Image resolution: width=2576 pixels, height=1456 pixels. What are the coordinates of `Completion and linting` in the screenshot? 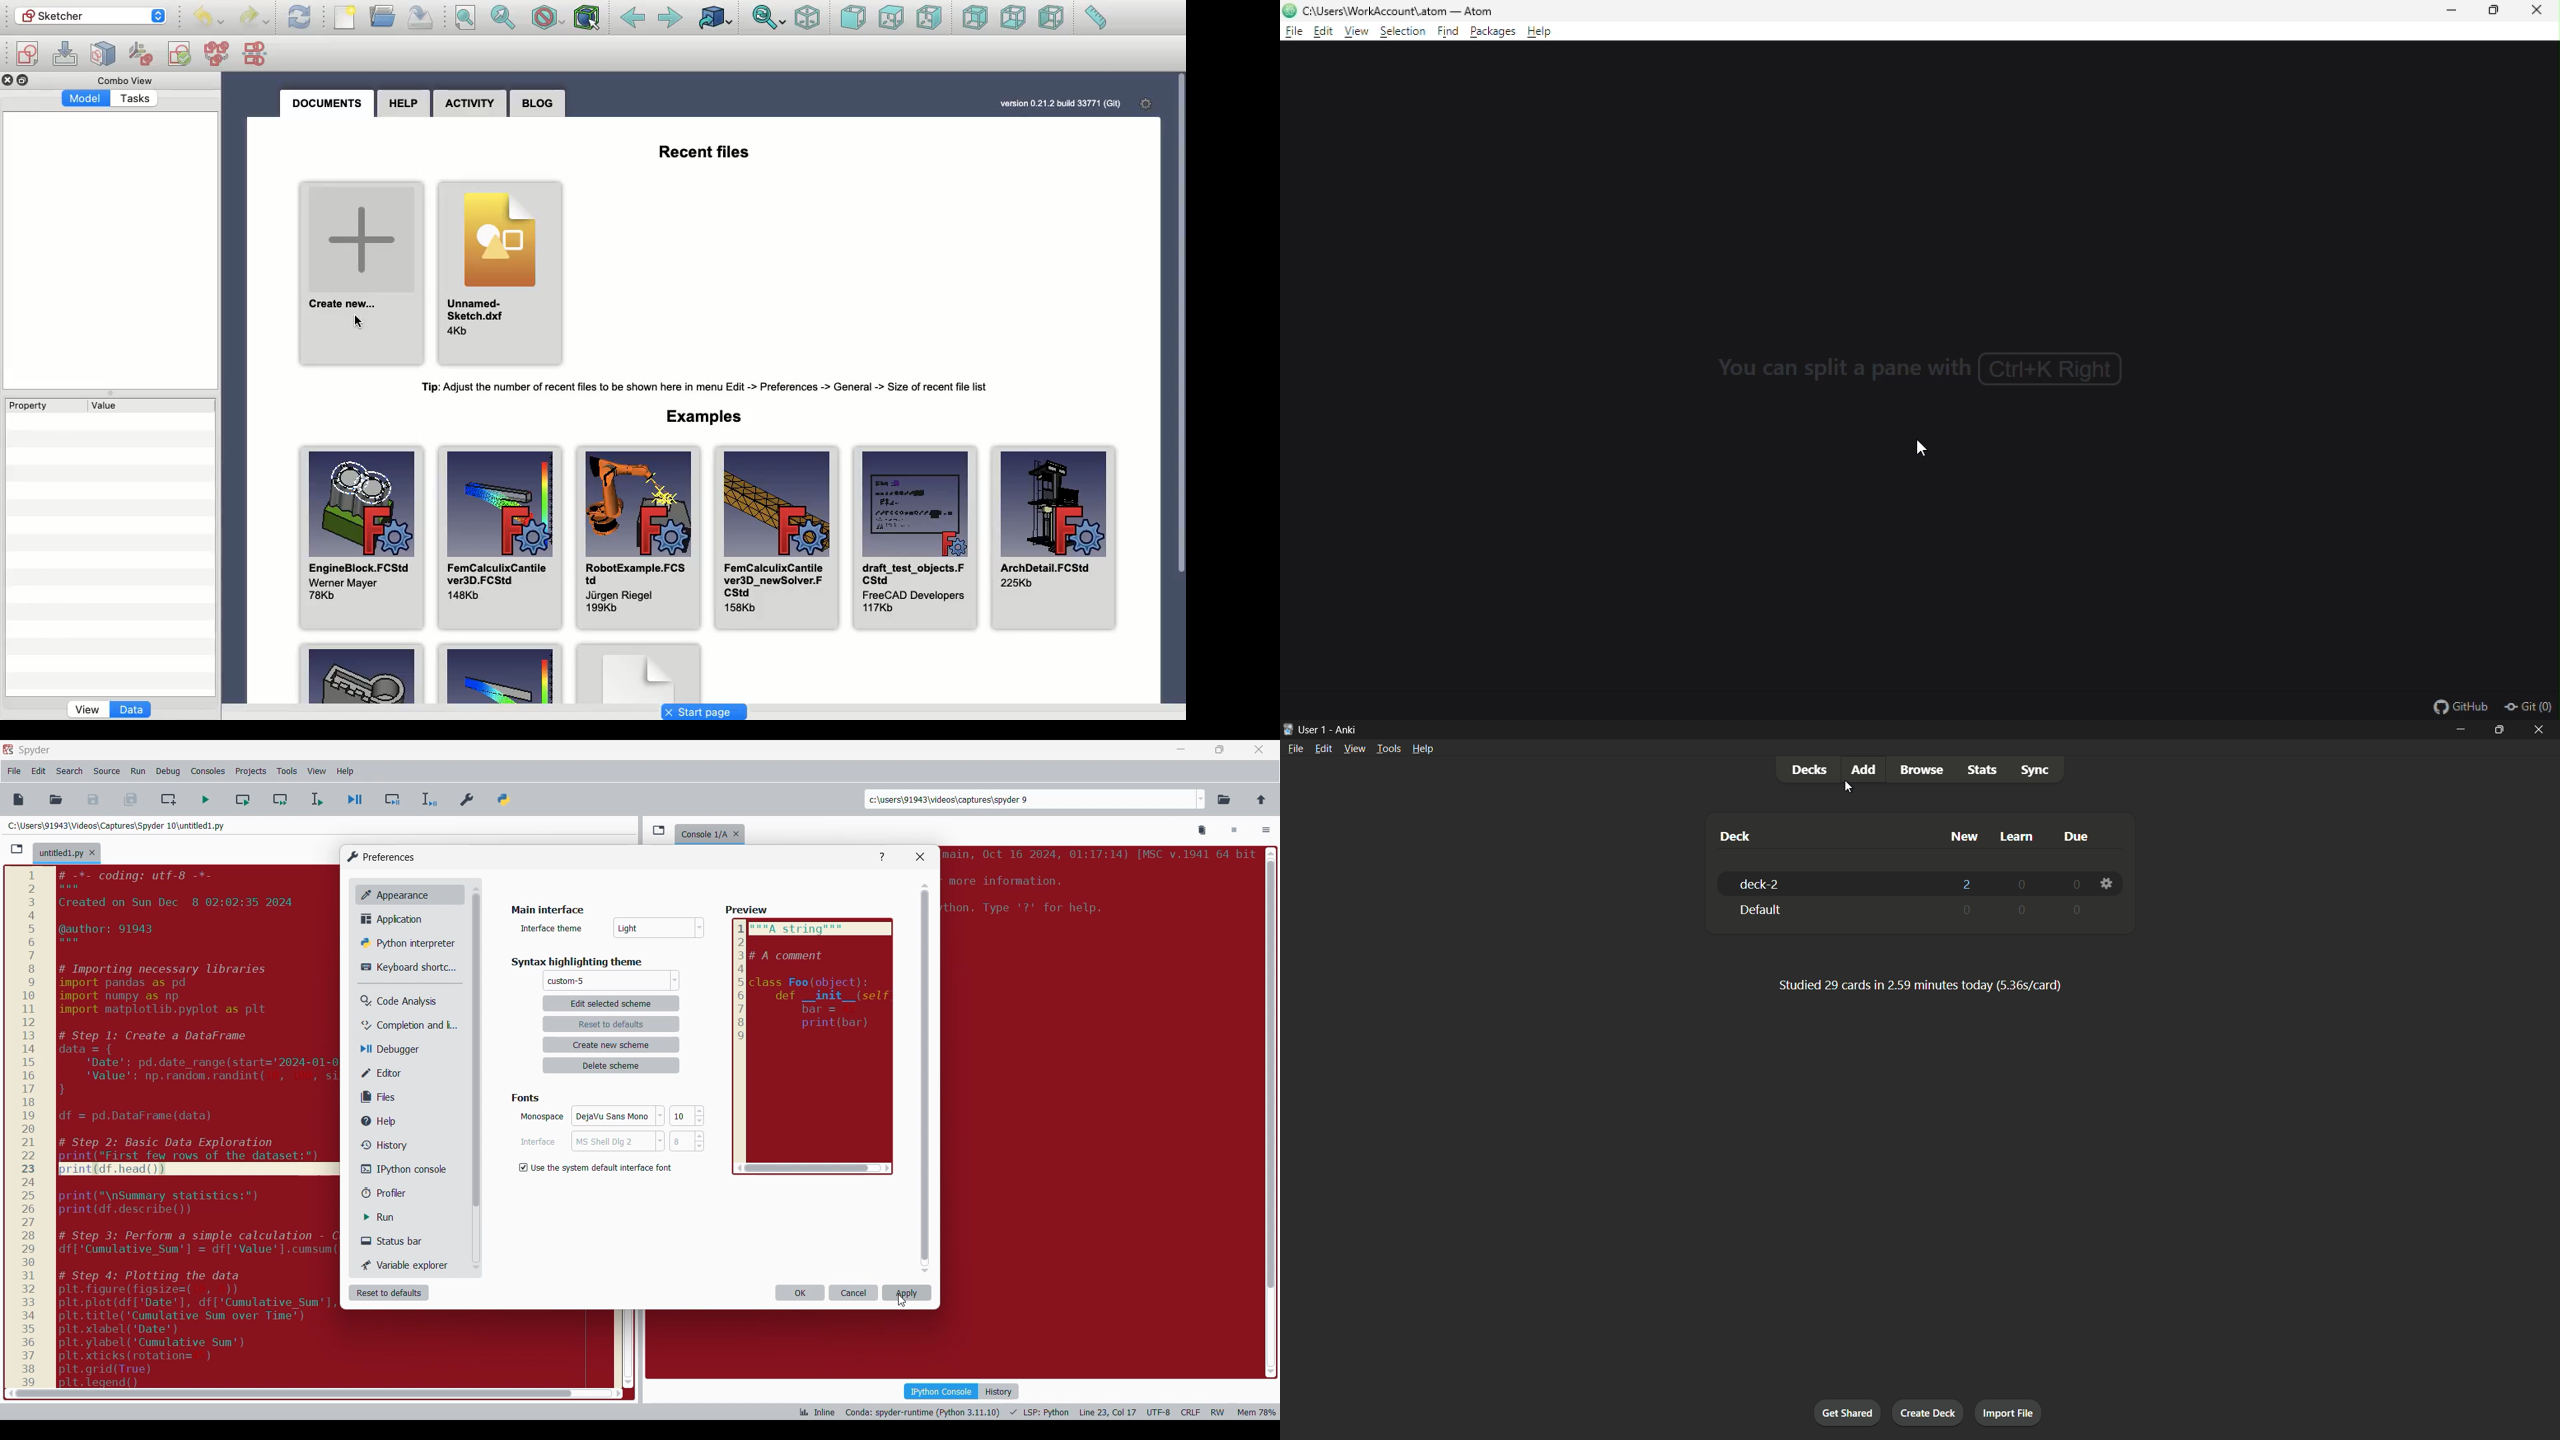 It's located at (401, 1025).